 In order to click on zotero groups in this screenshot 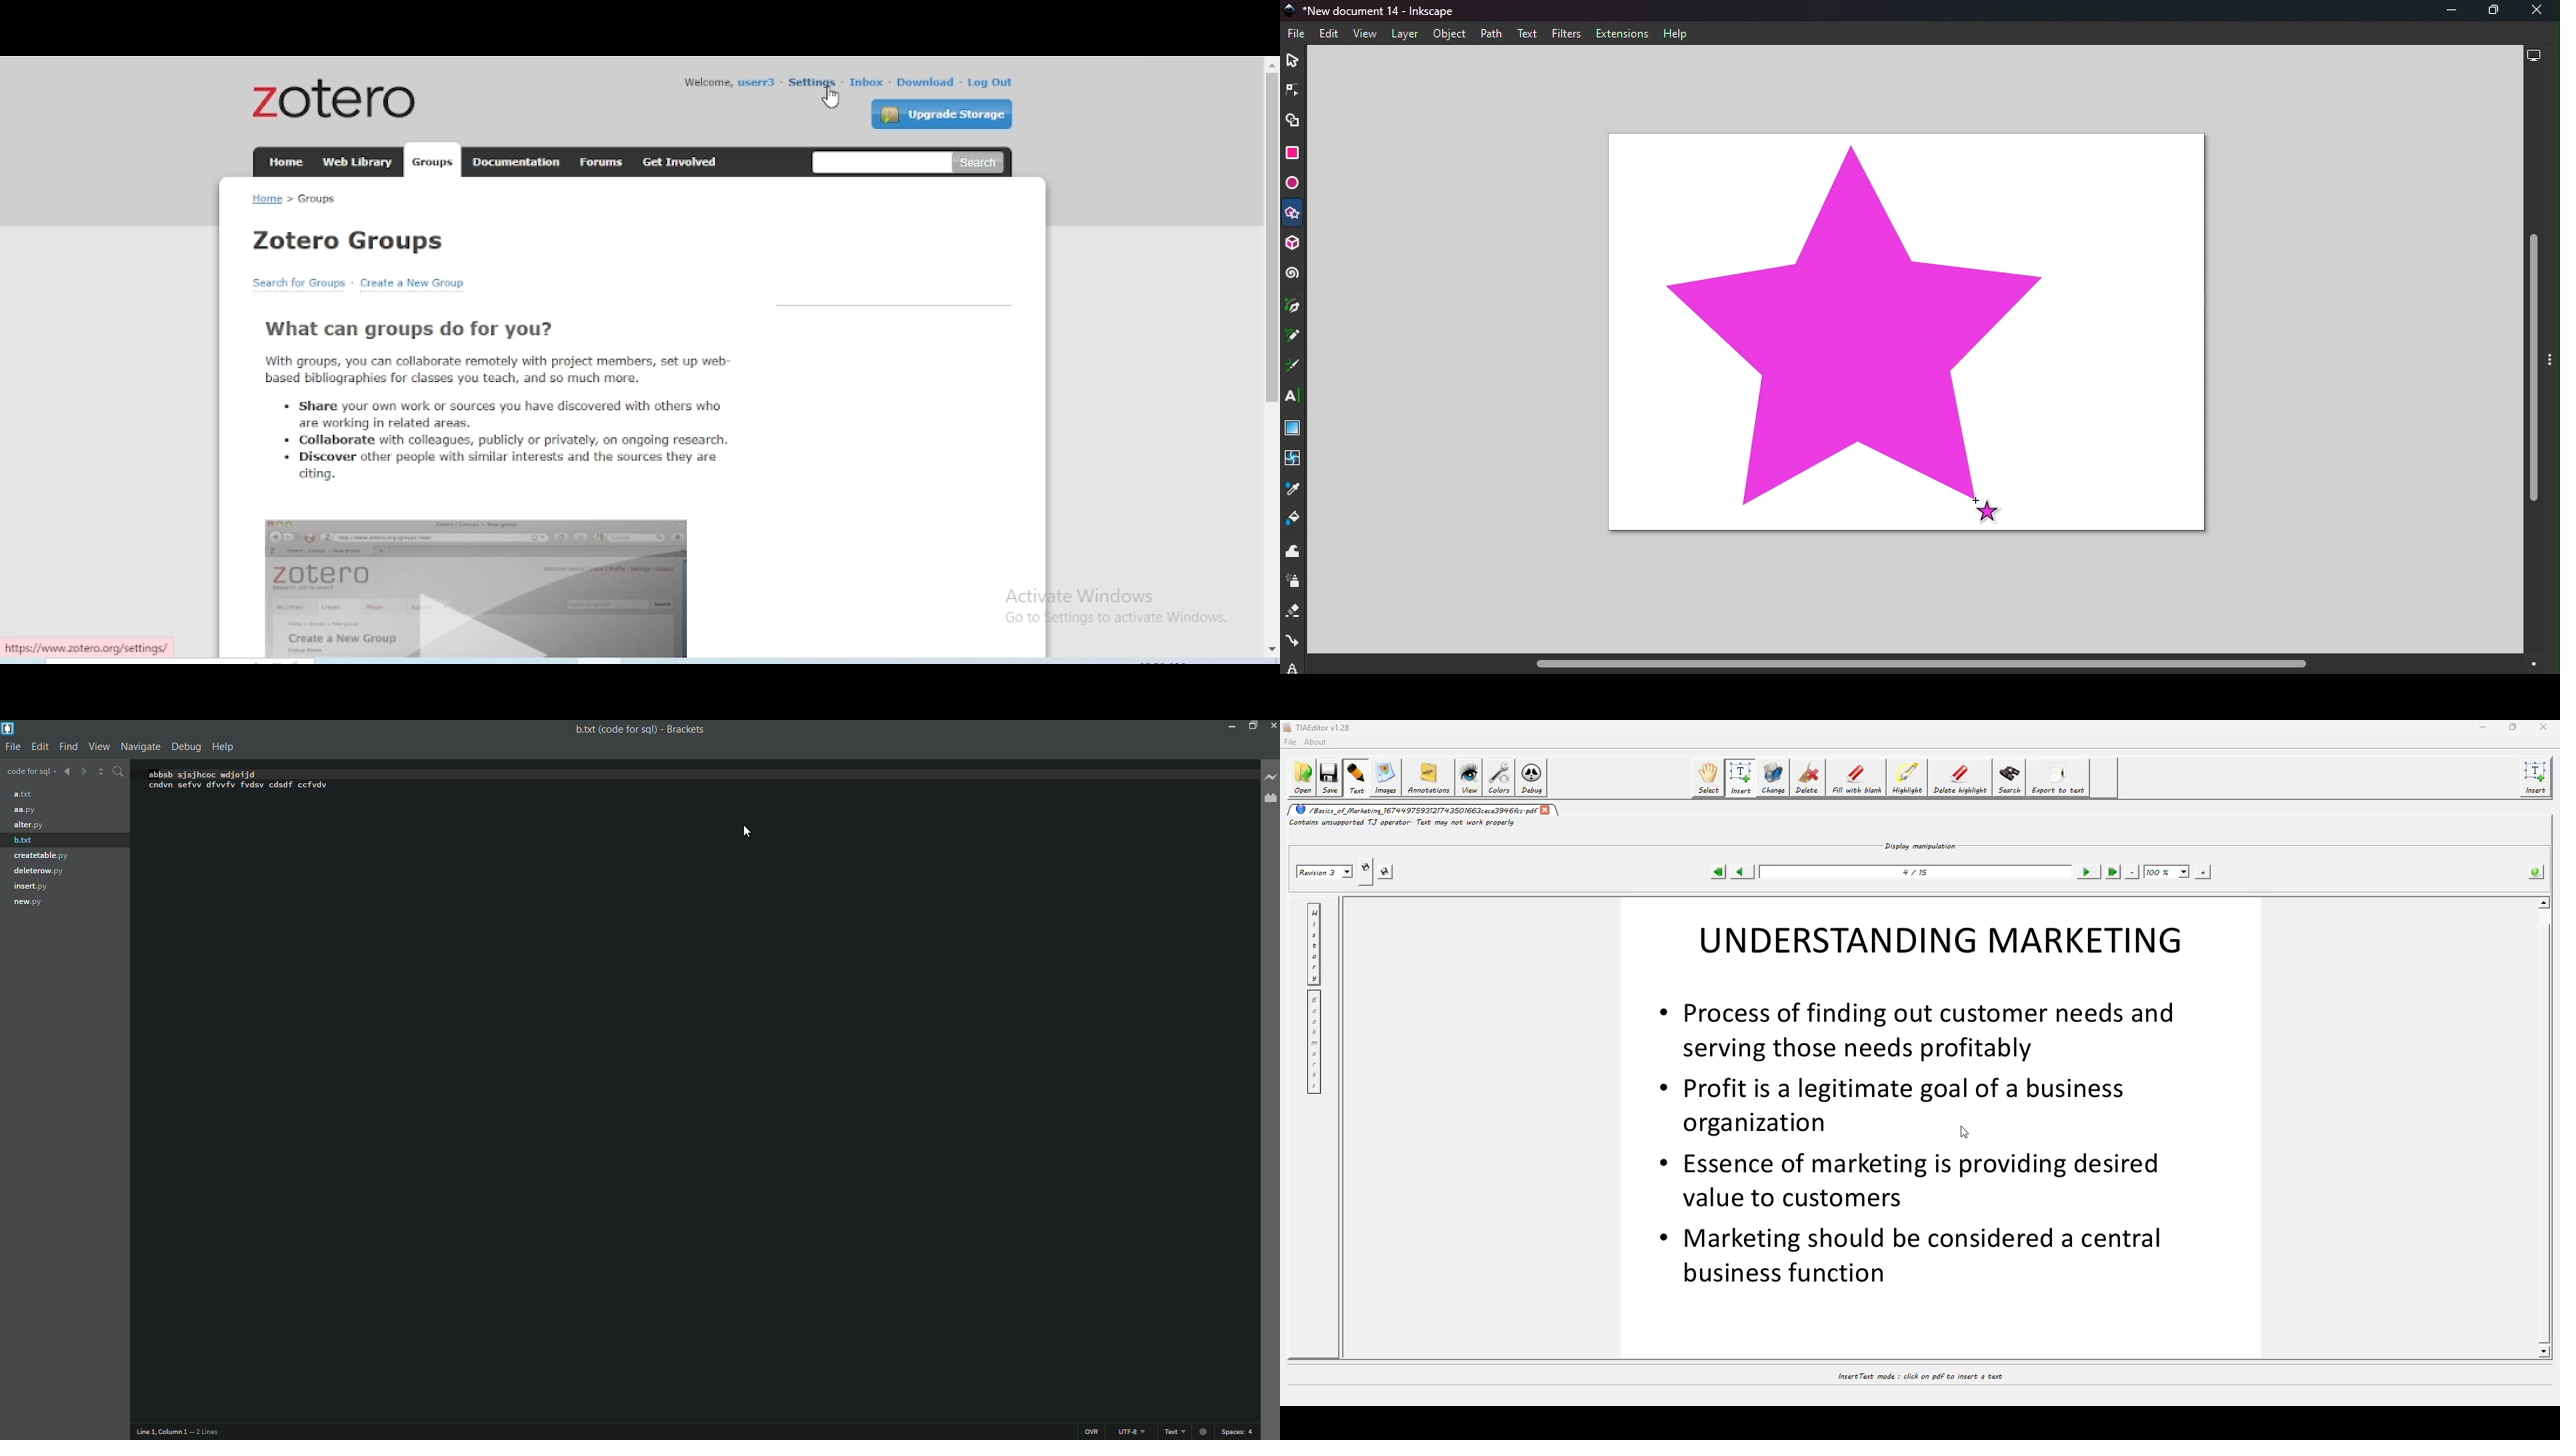, I will do `click(348, 241)`.